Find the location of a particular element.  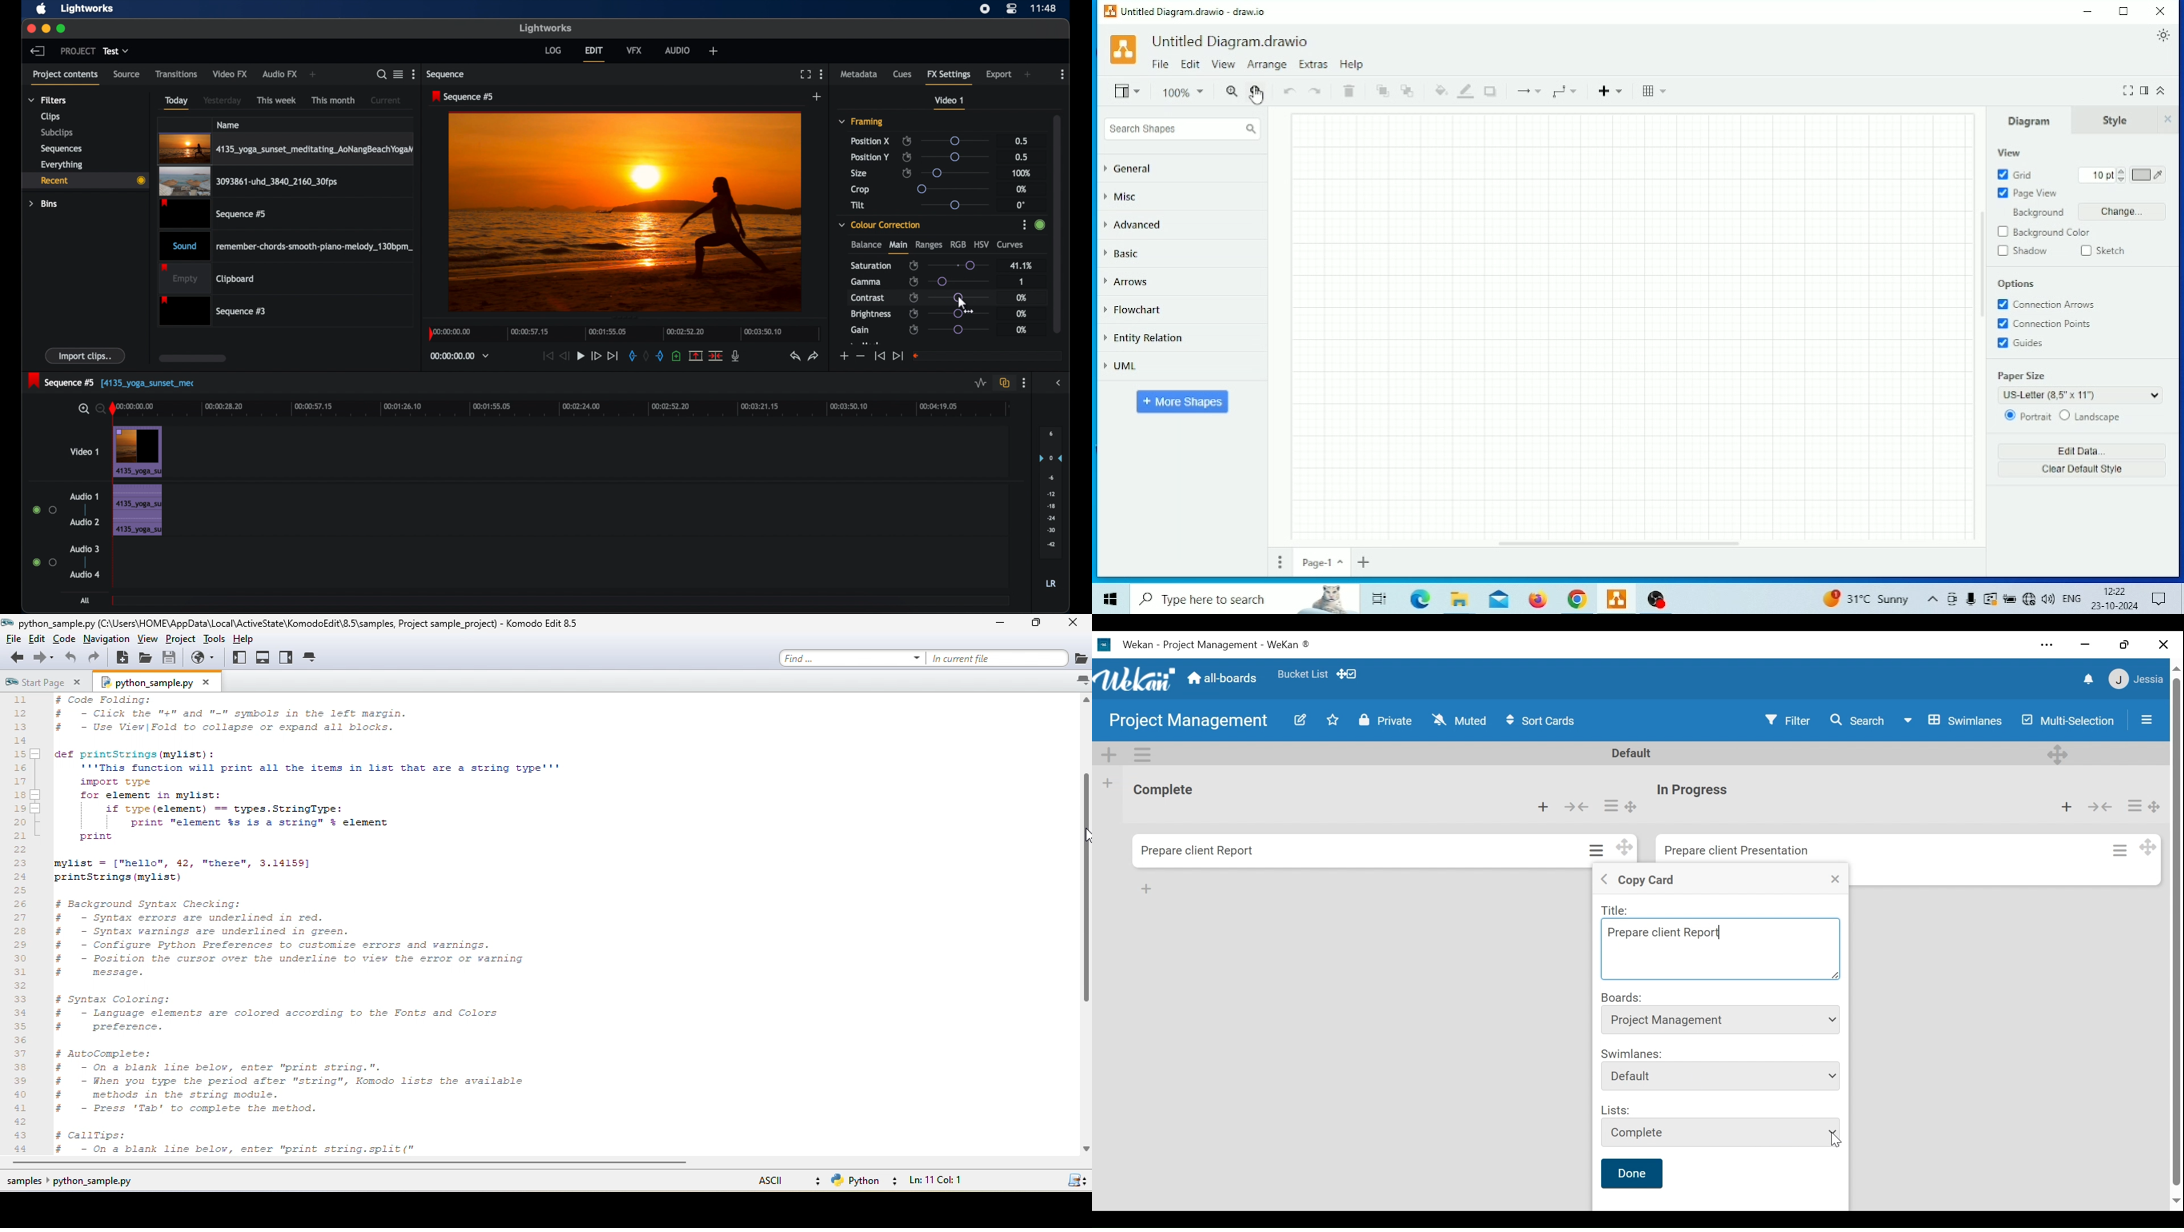

Guides is located at coordinates (2020, 343).